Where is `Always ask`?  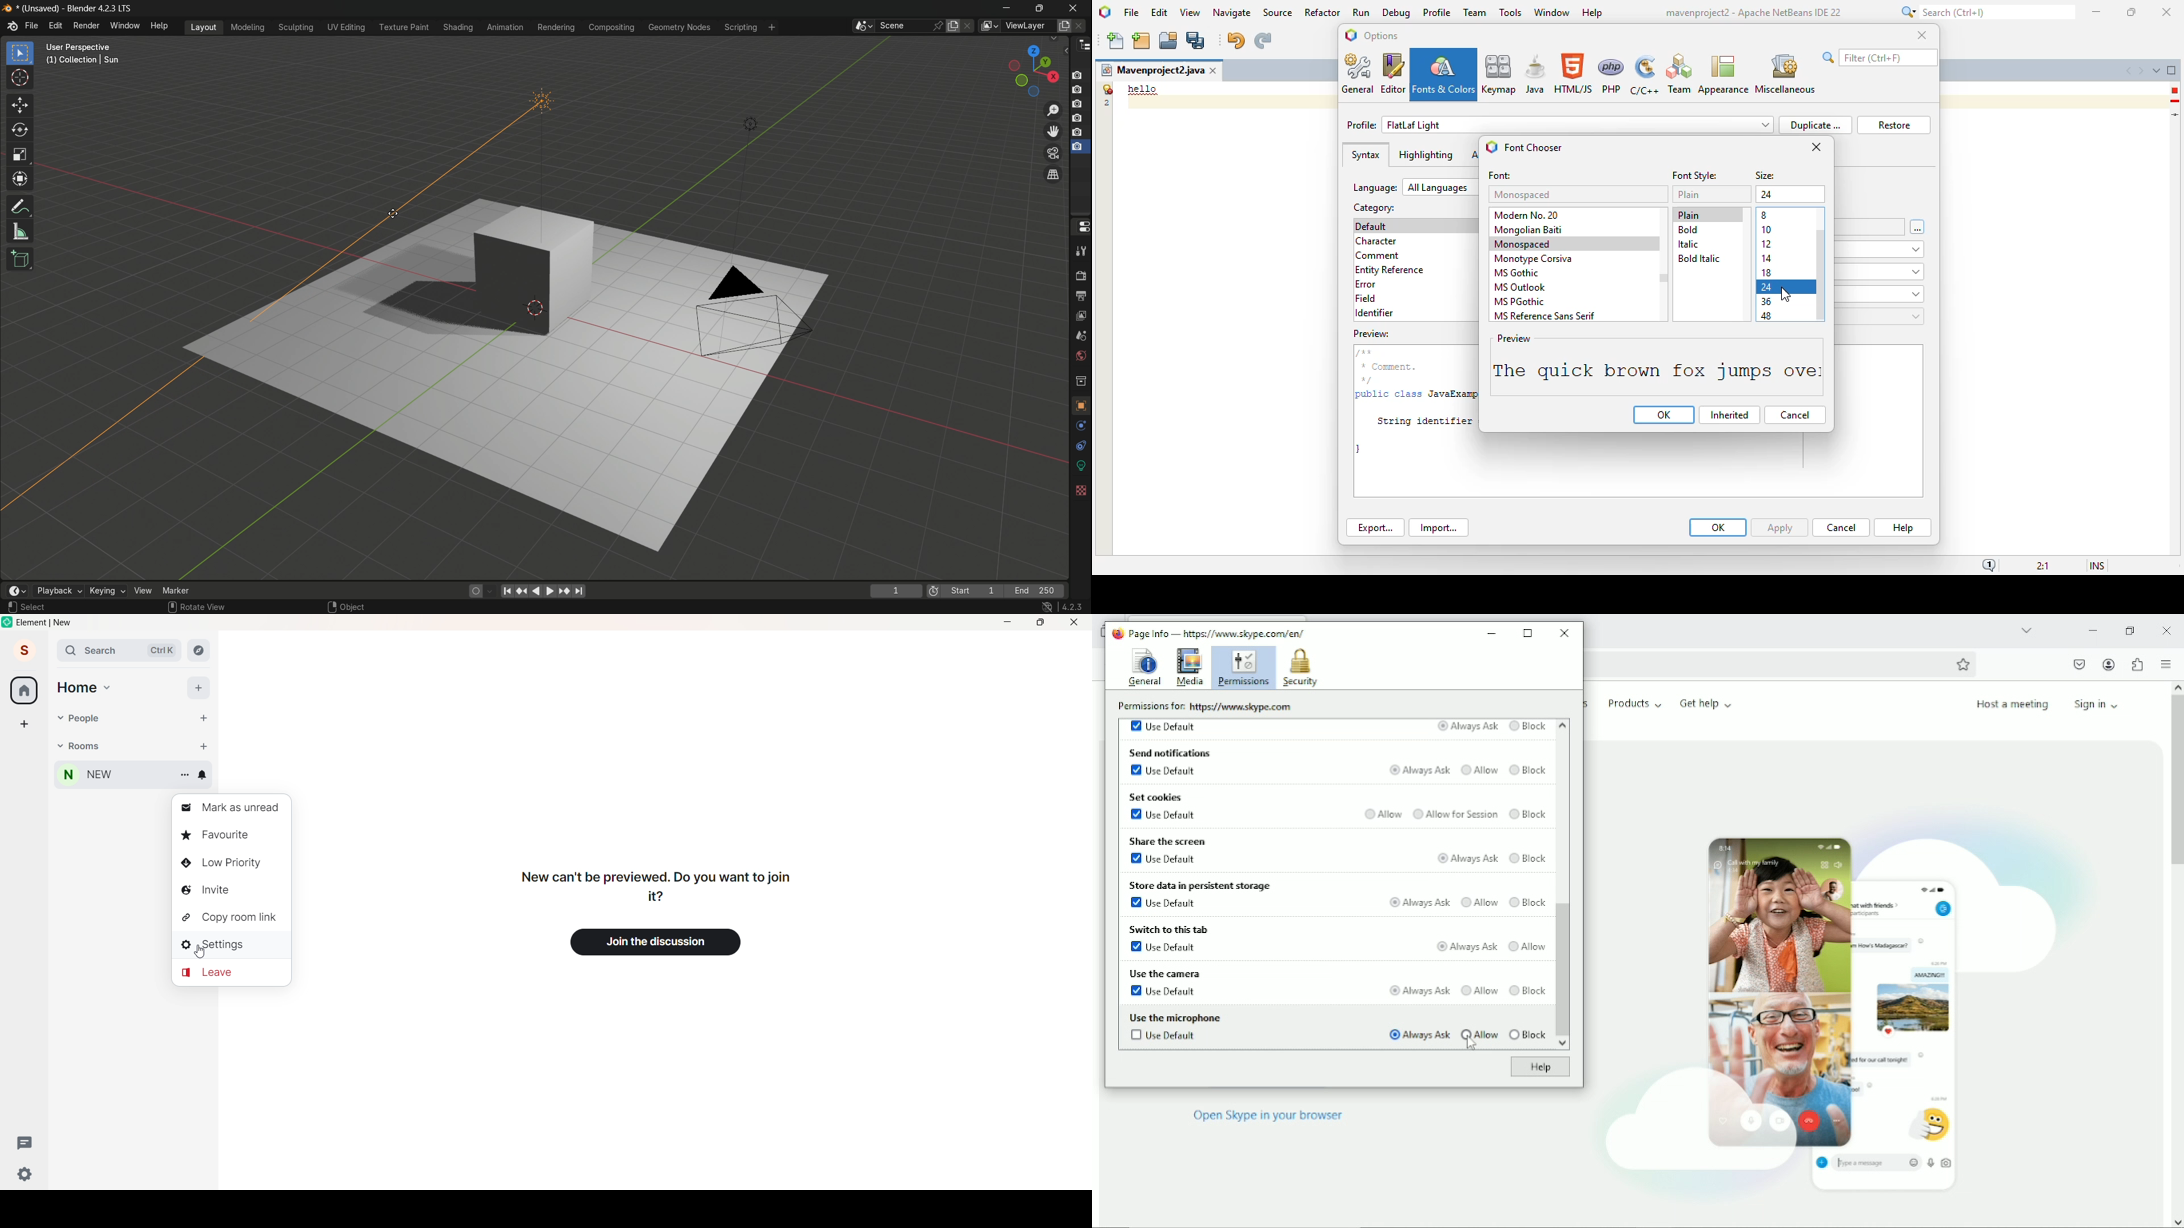
Always ask is located at coordinates (1466, 857).